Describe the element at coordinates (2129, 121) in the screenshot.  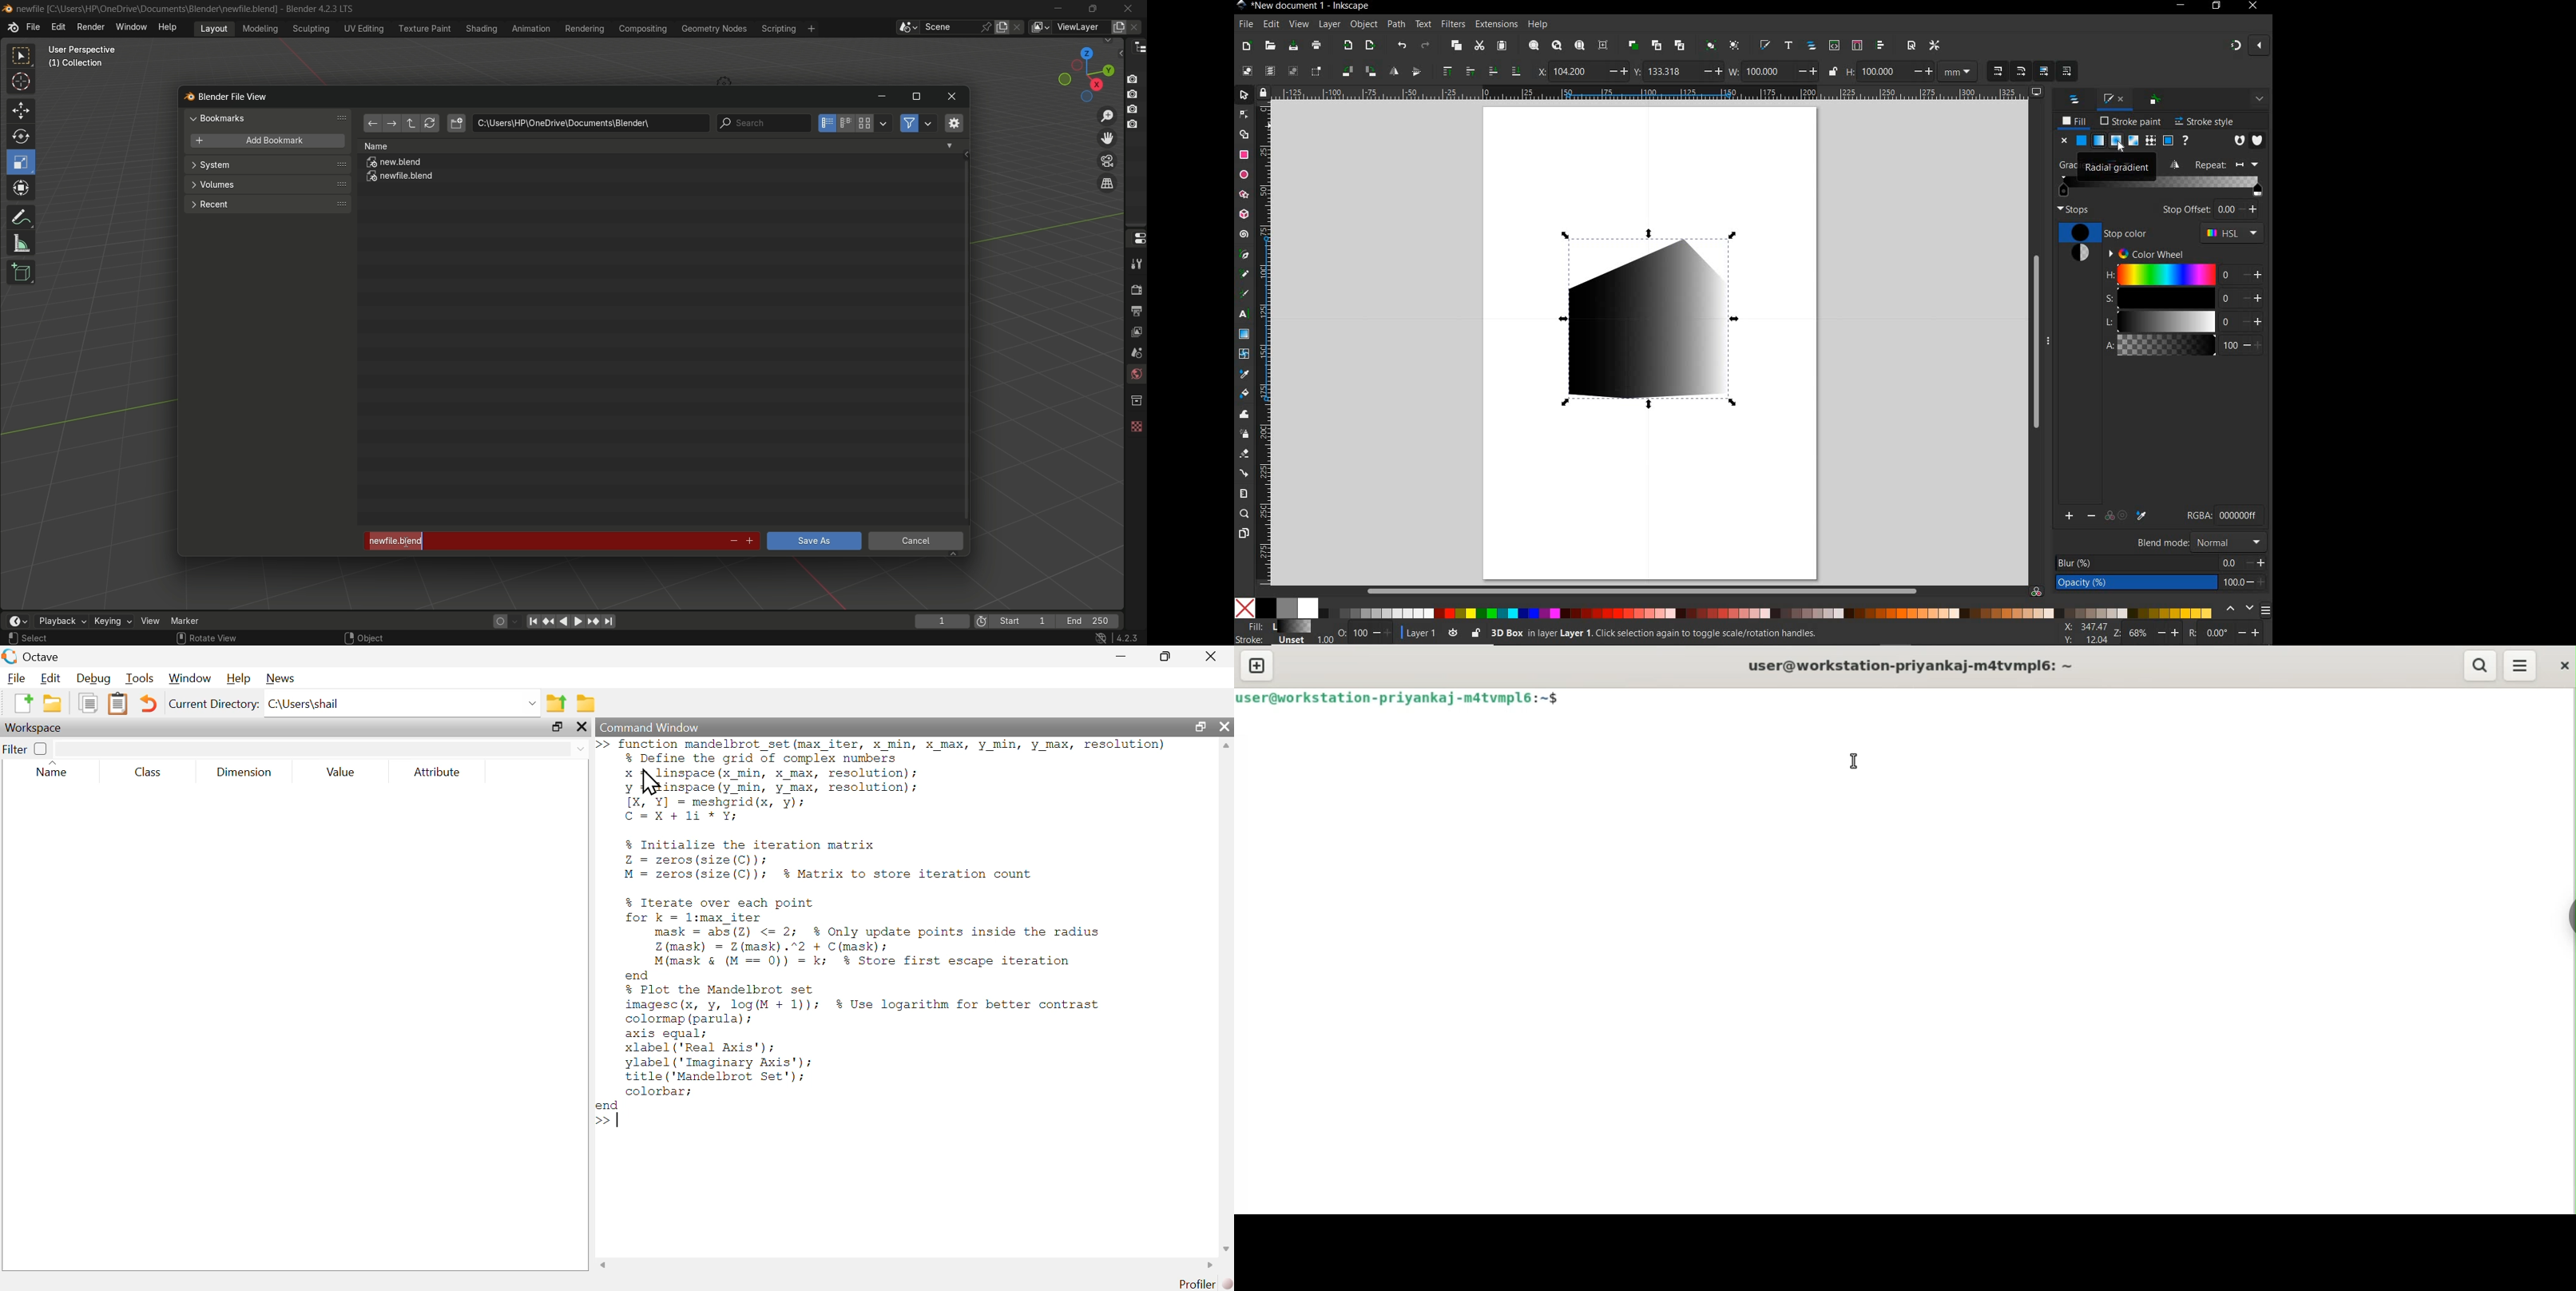
I see `STROKE PAINT` at that location.